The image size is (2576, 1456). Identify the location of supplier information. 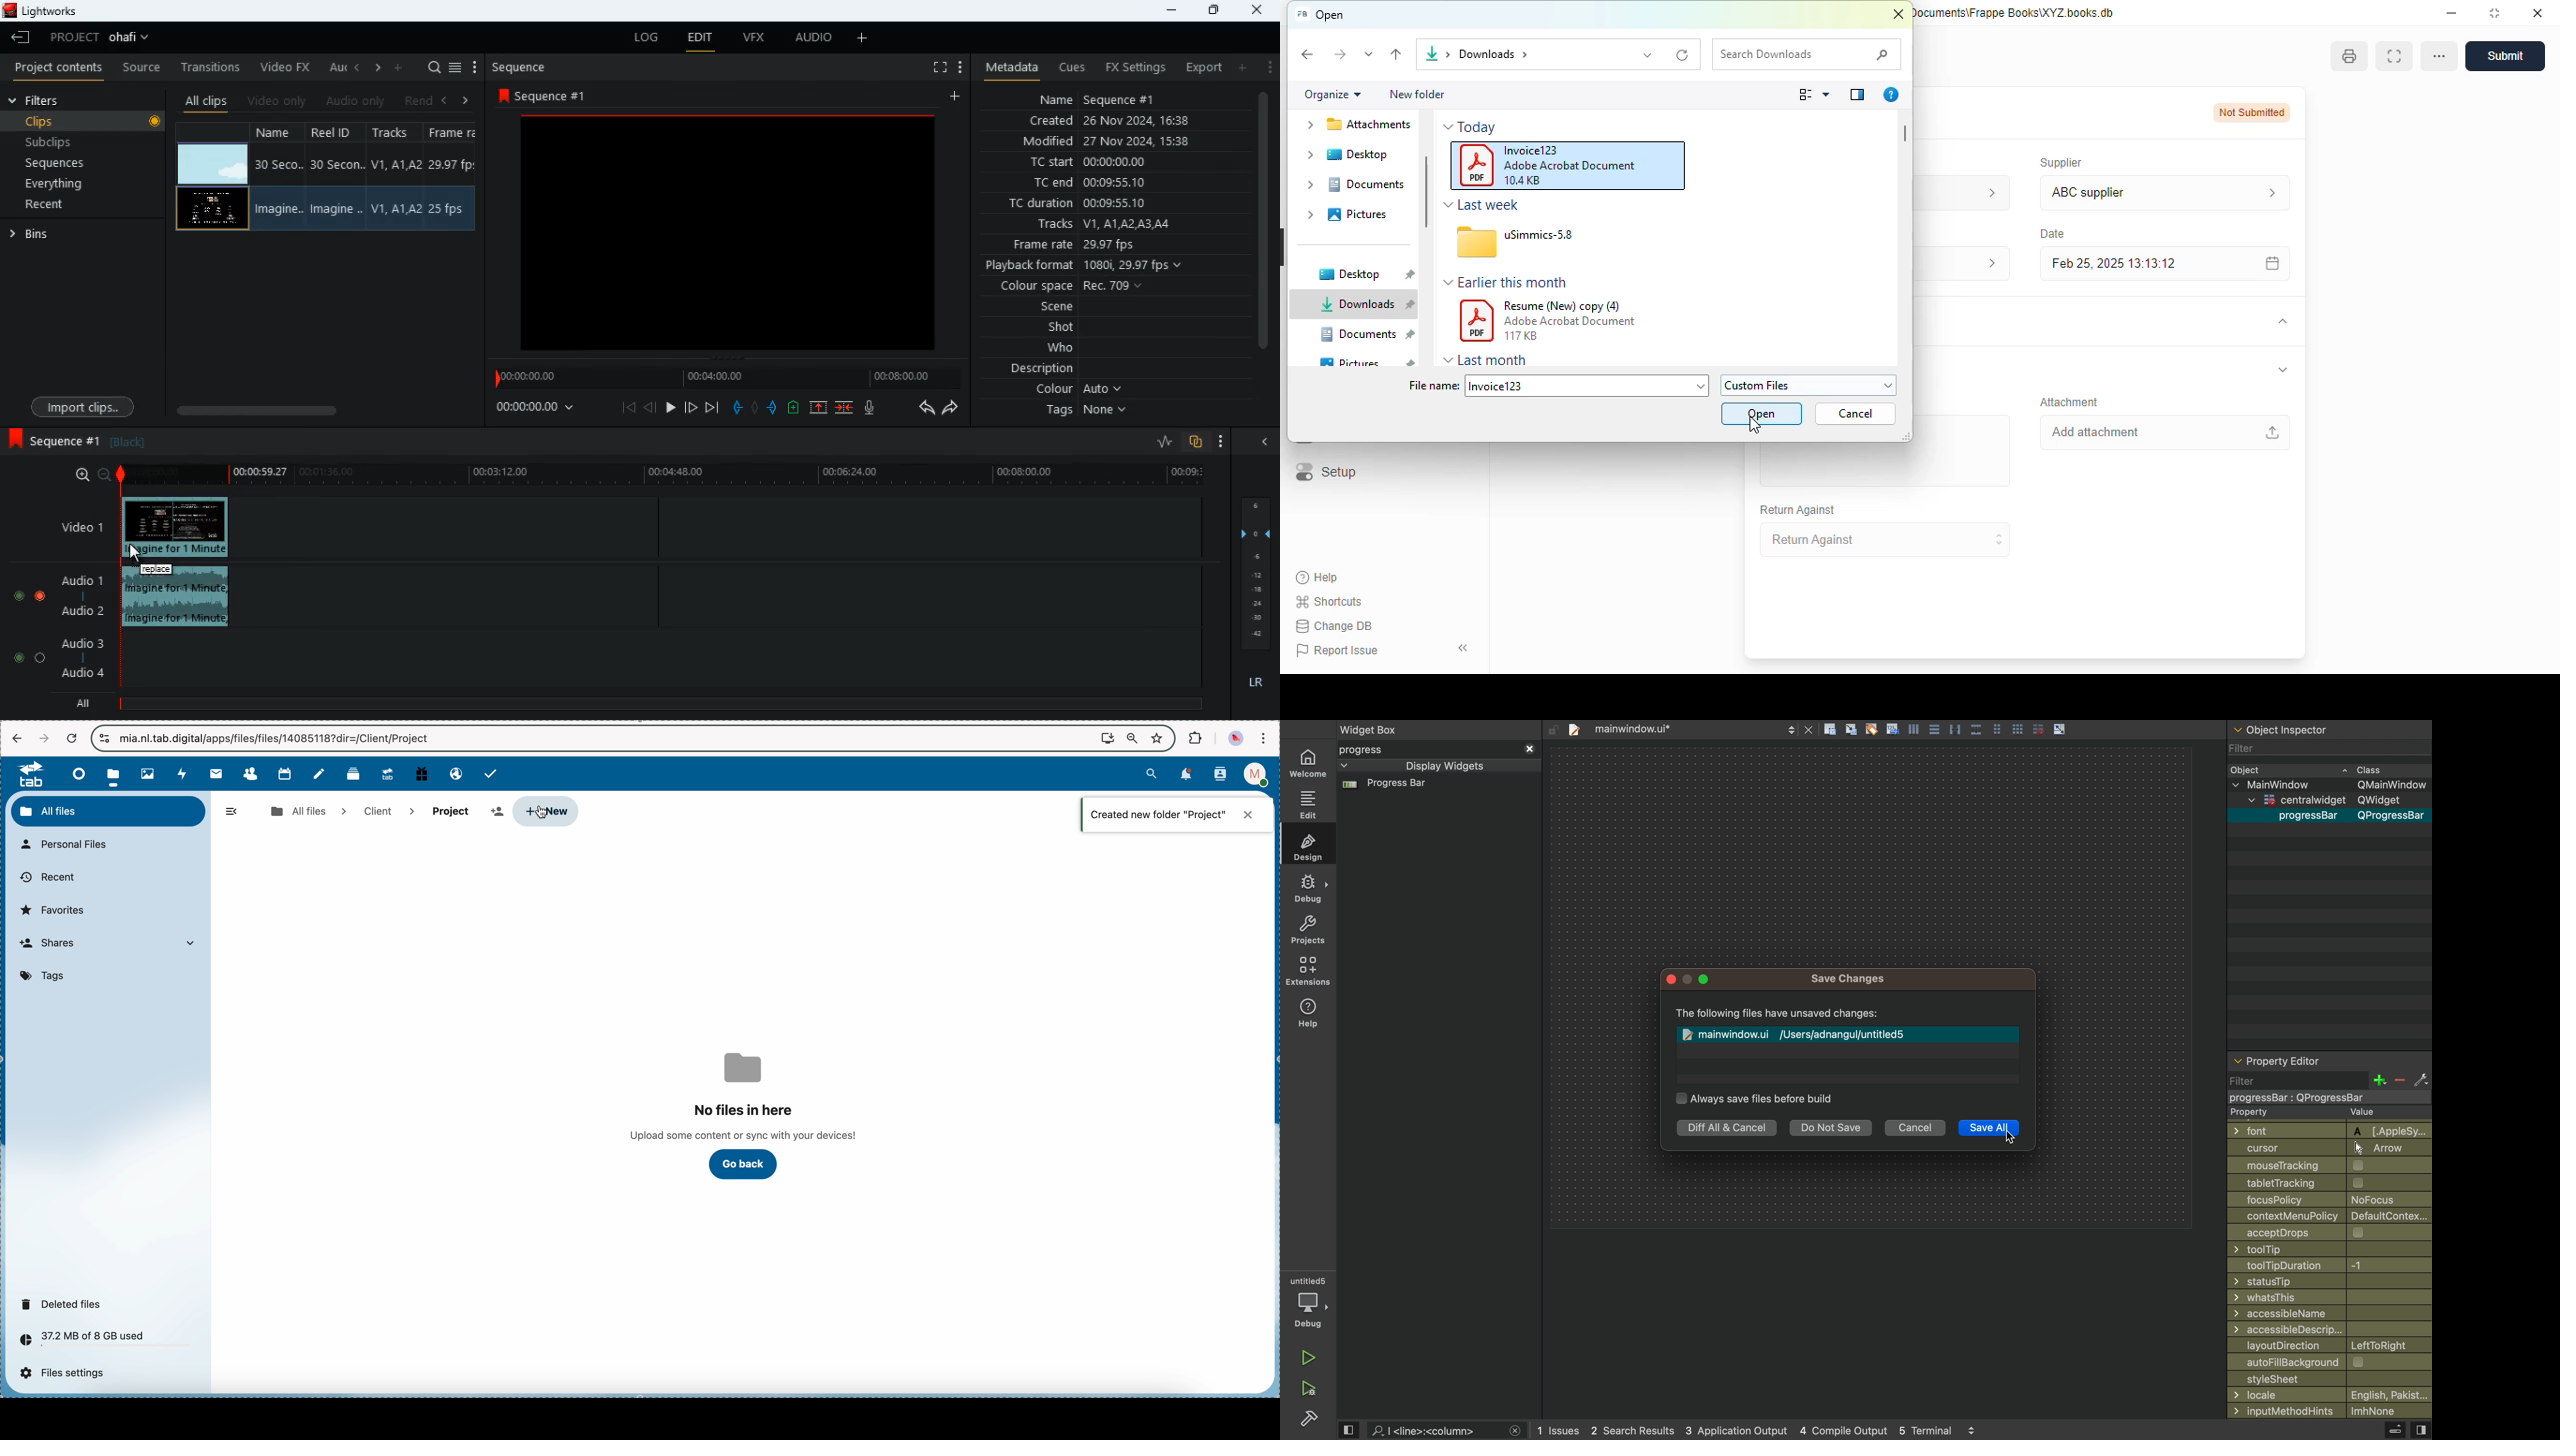
(2268, 193).